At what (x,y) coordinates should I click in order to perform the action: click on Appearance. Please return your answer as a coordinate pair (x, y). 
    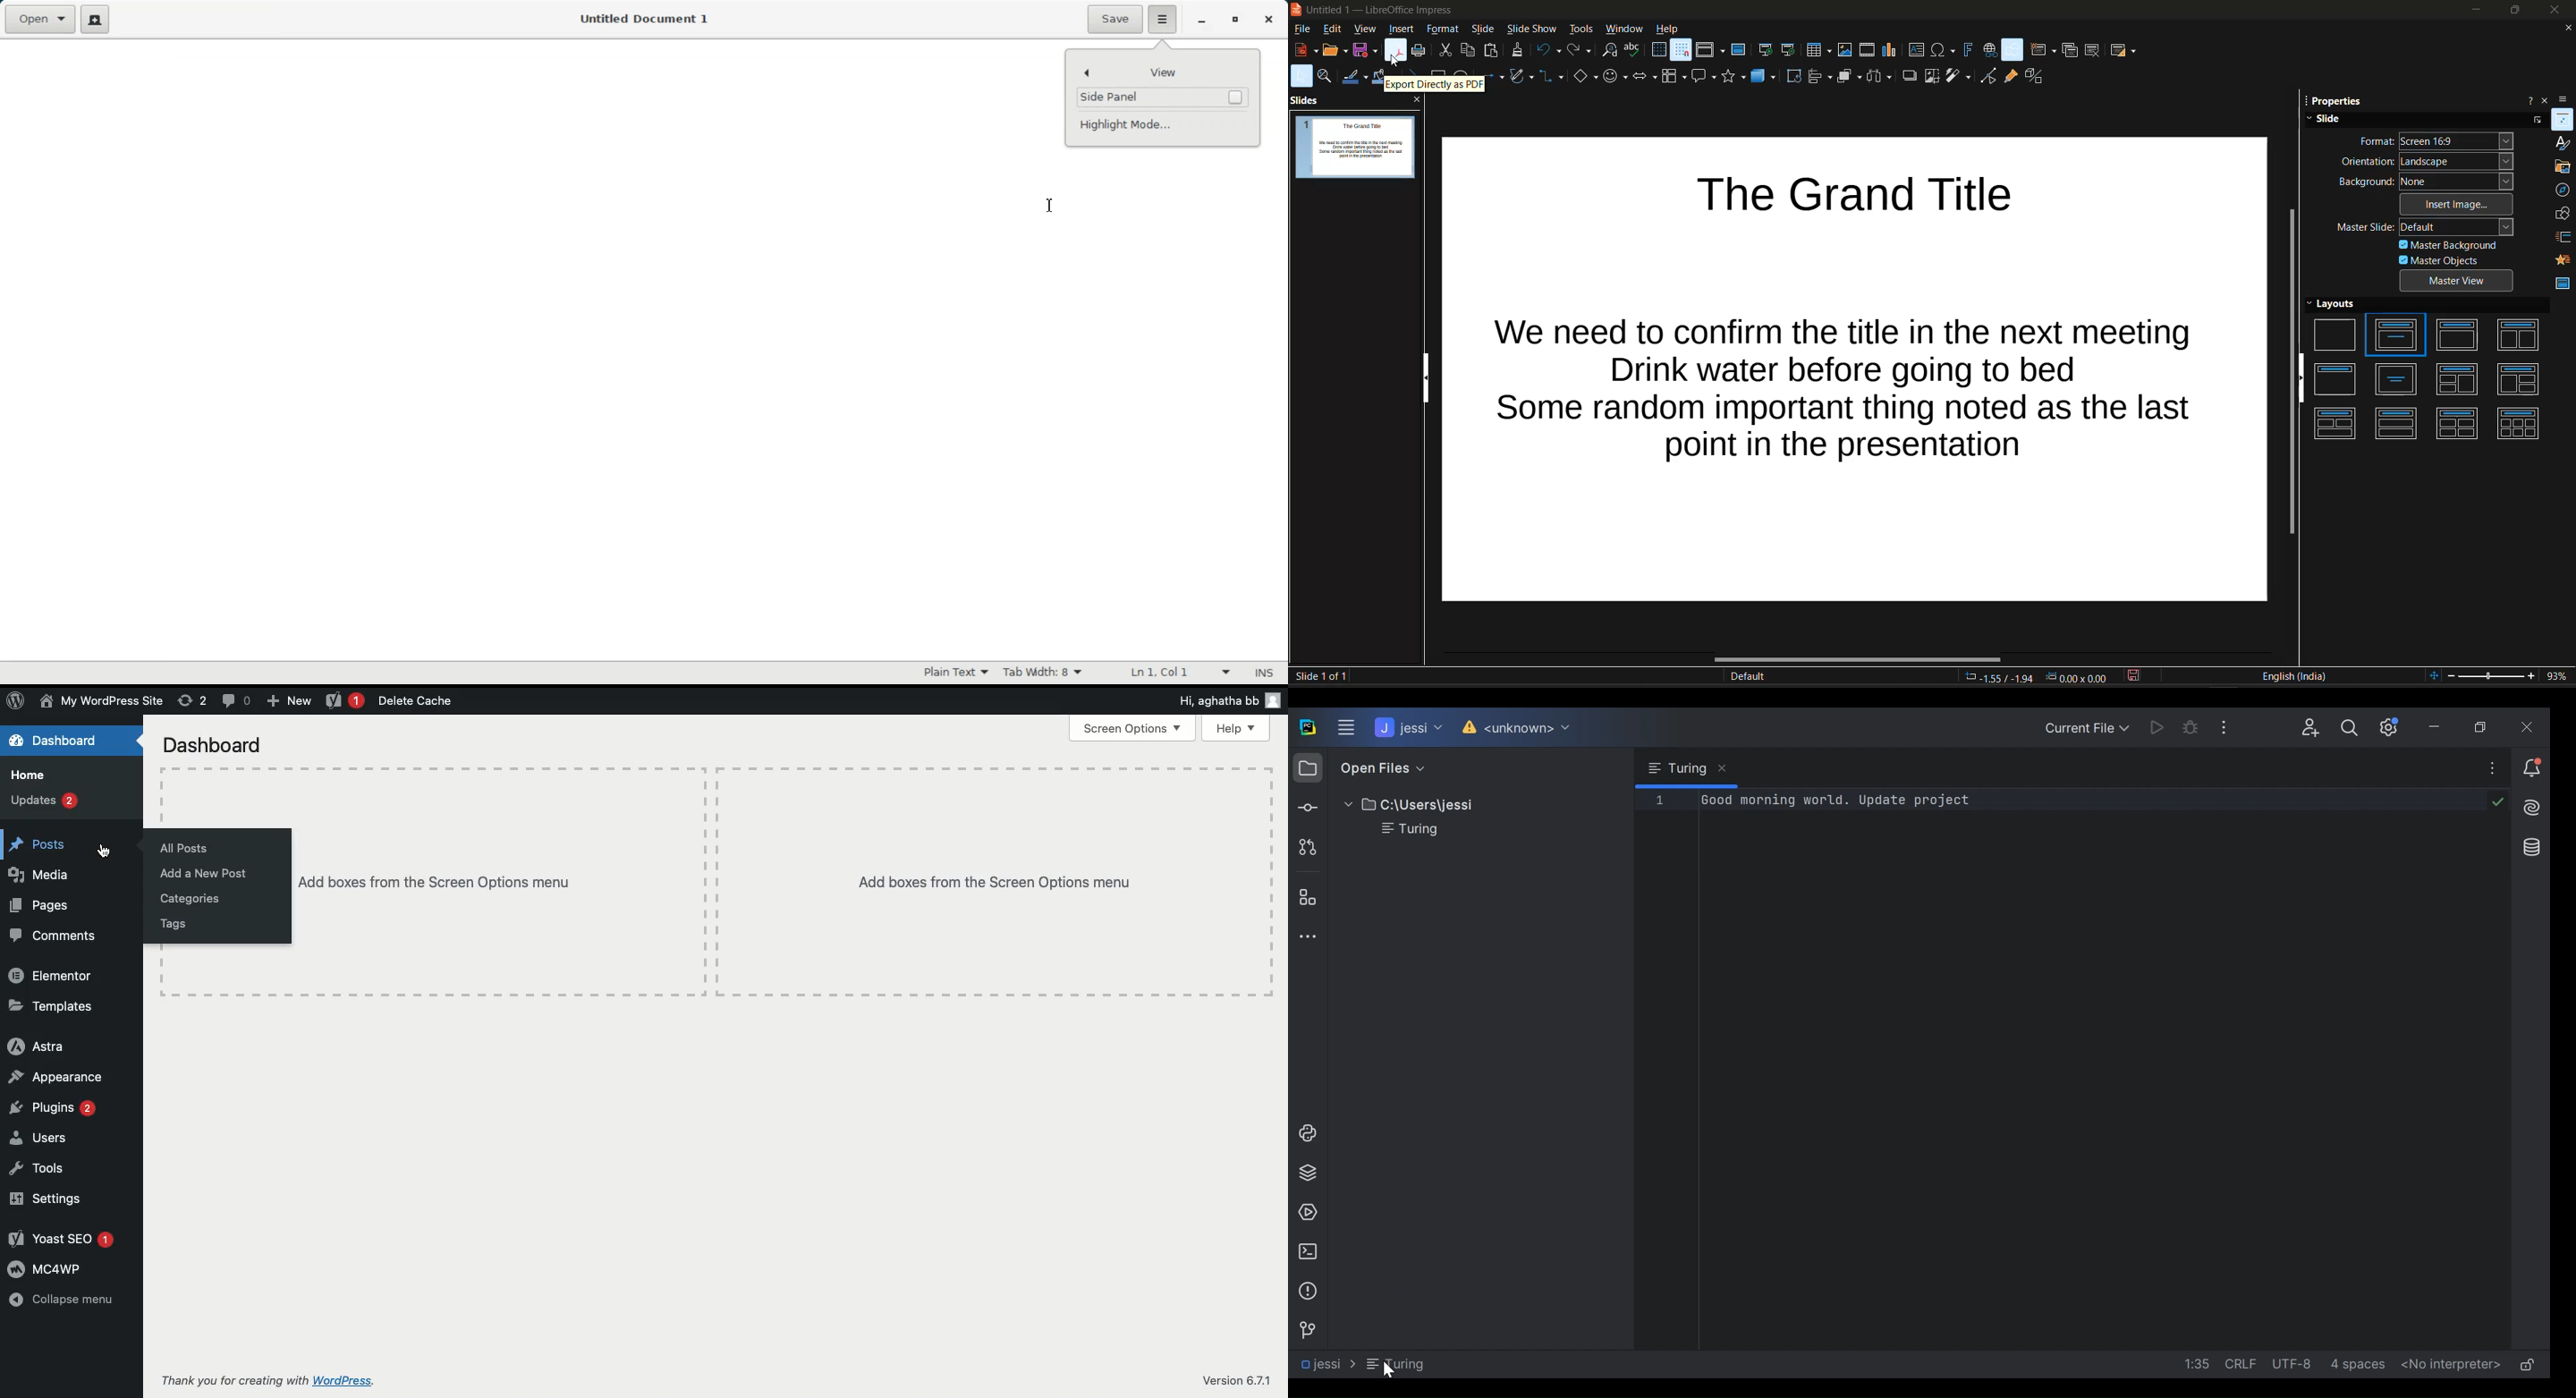
    Looking at the image, I should click on (57, 1078).